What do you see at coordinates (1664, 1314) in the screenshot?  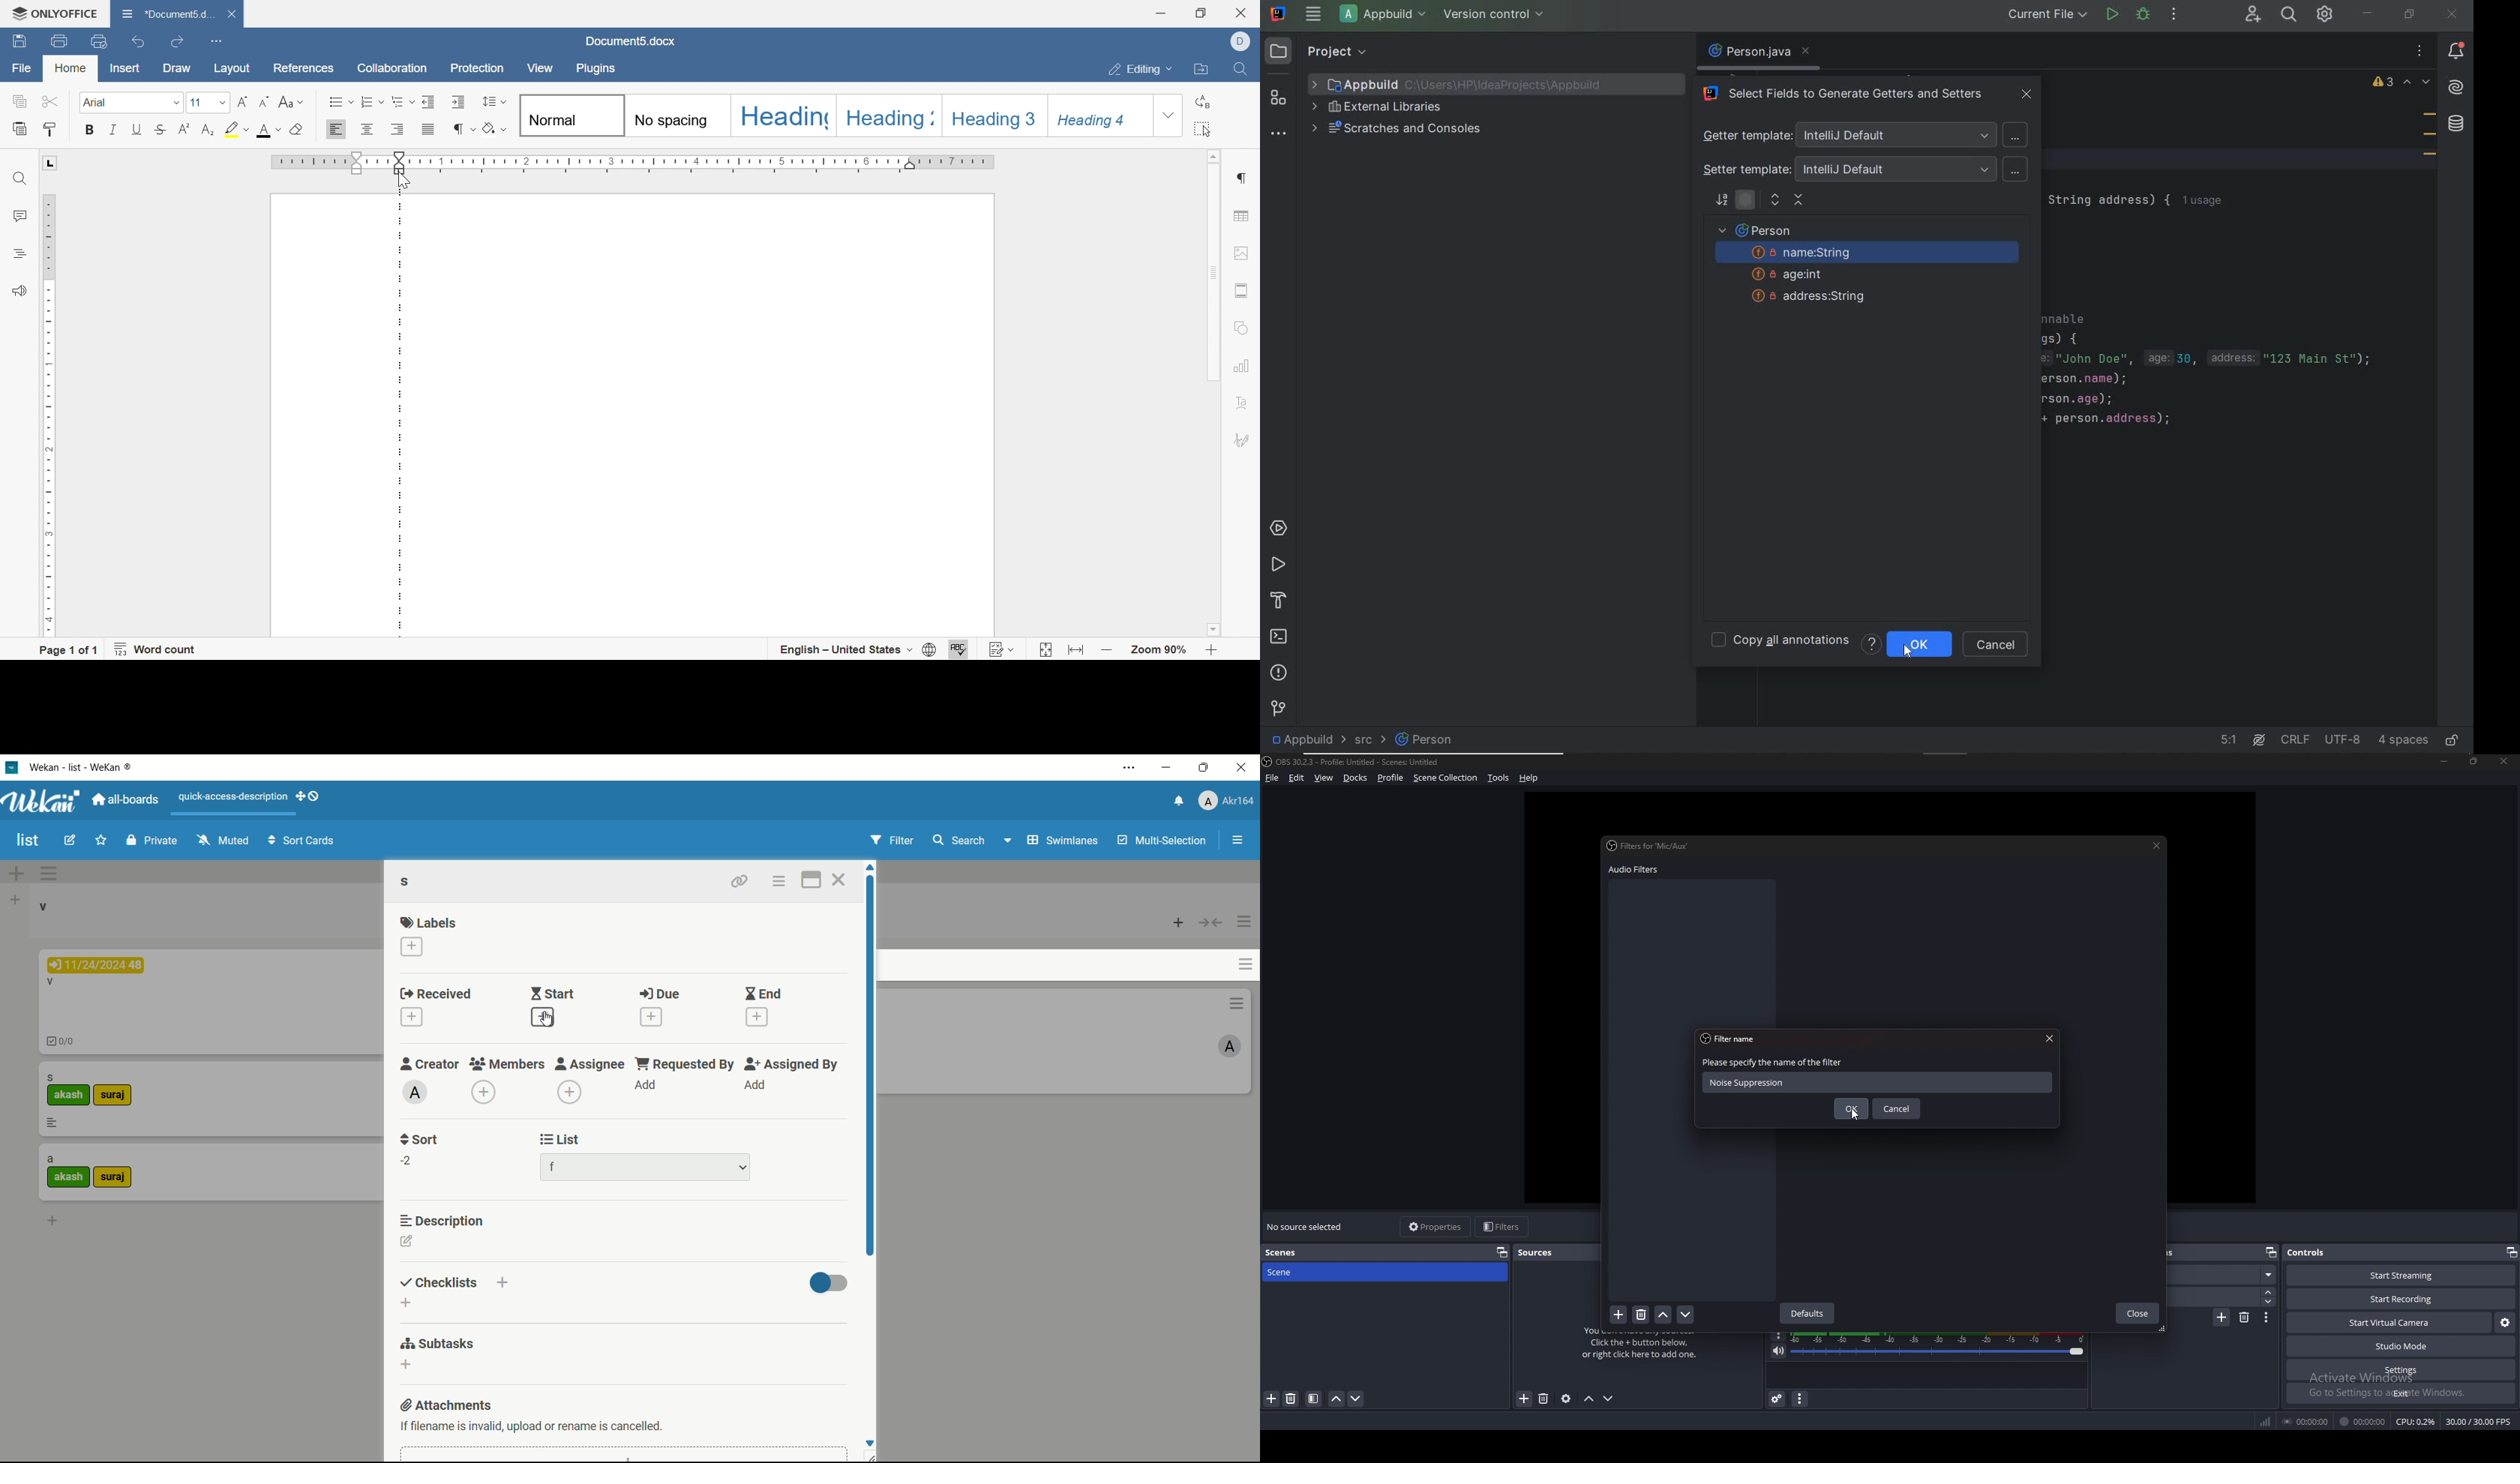 I see `move filter up` at bounding box center [1664, 1314].